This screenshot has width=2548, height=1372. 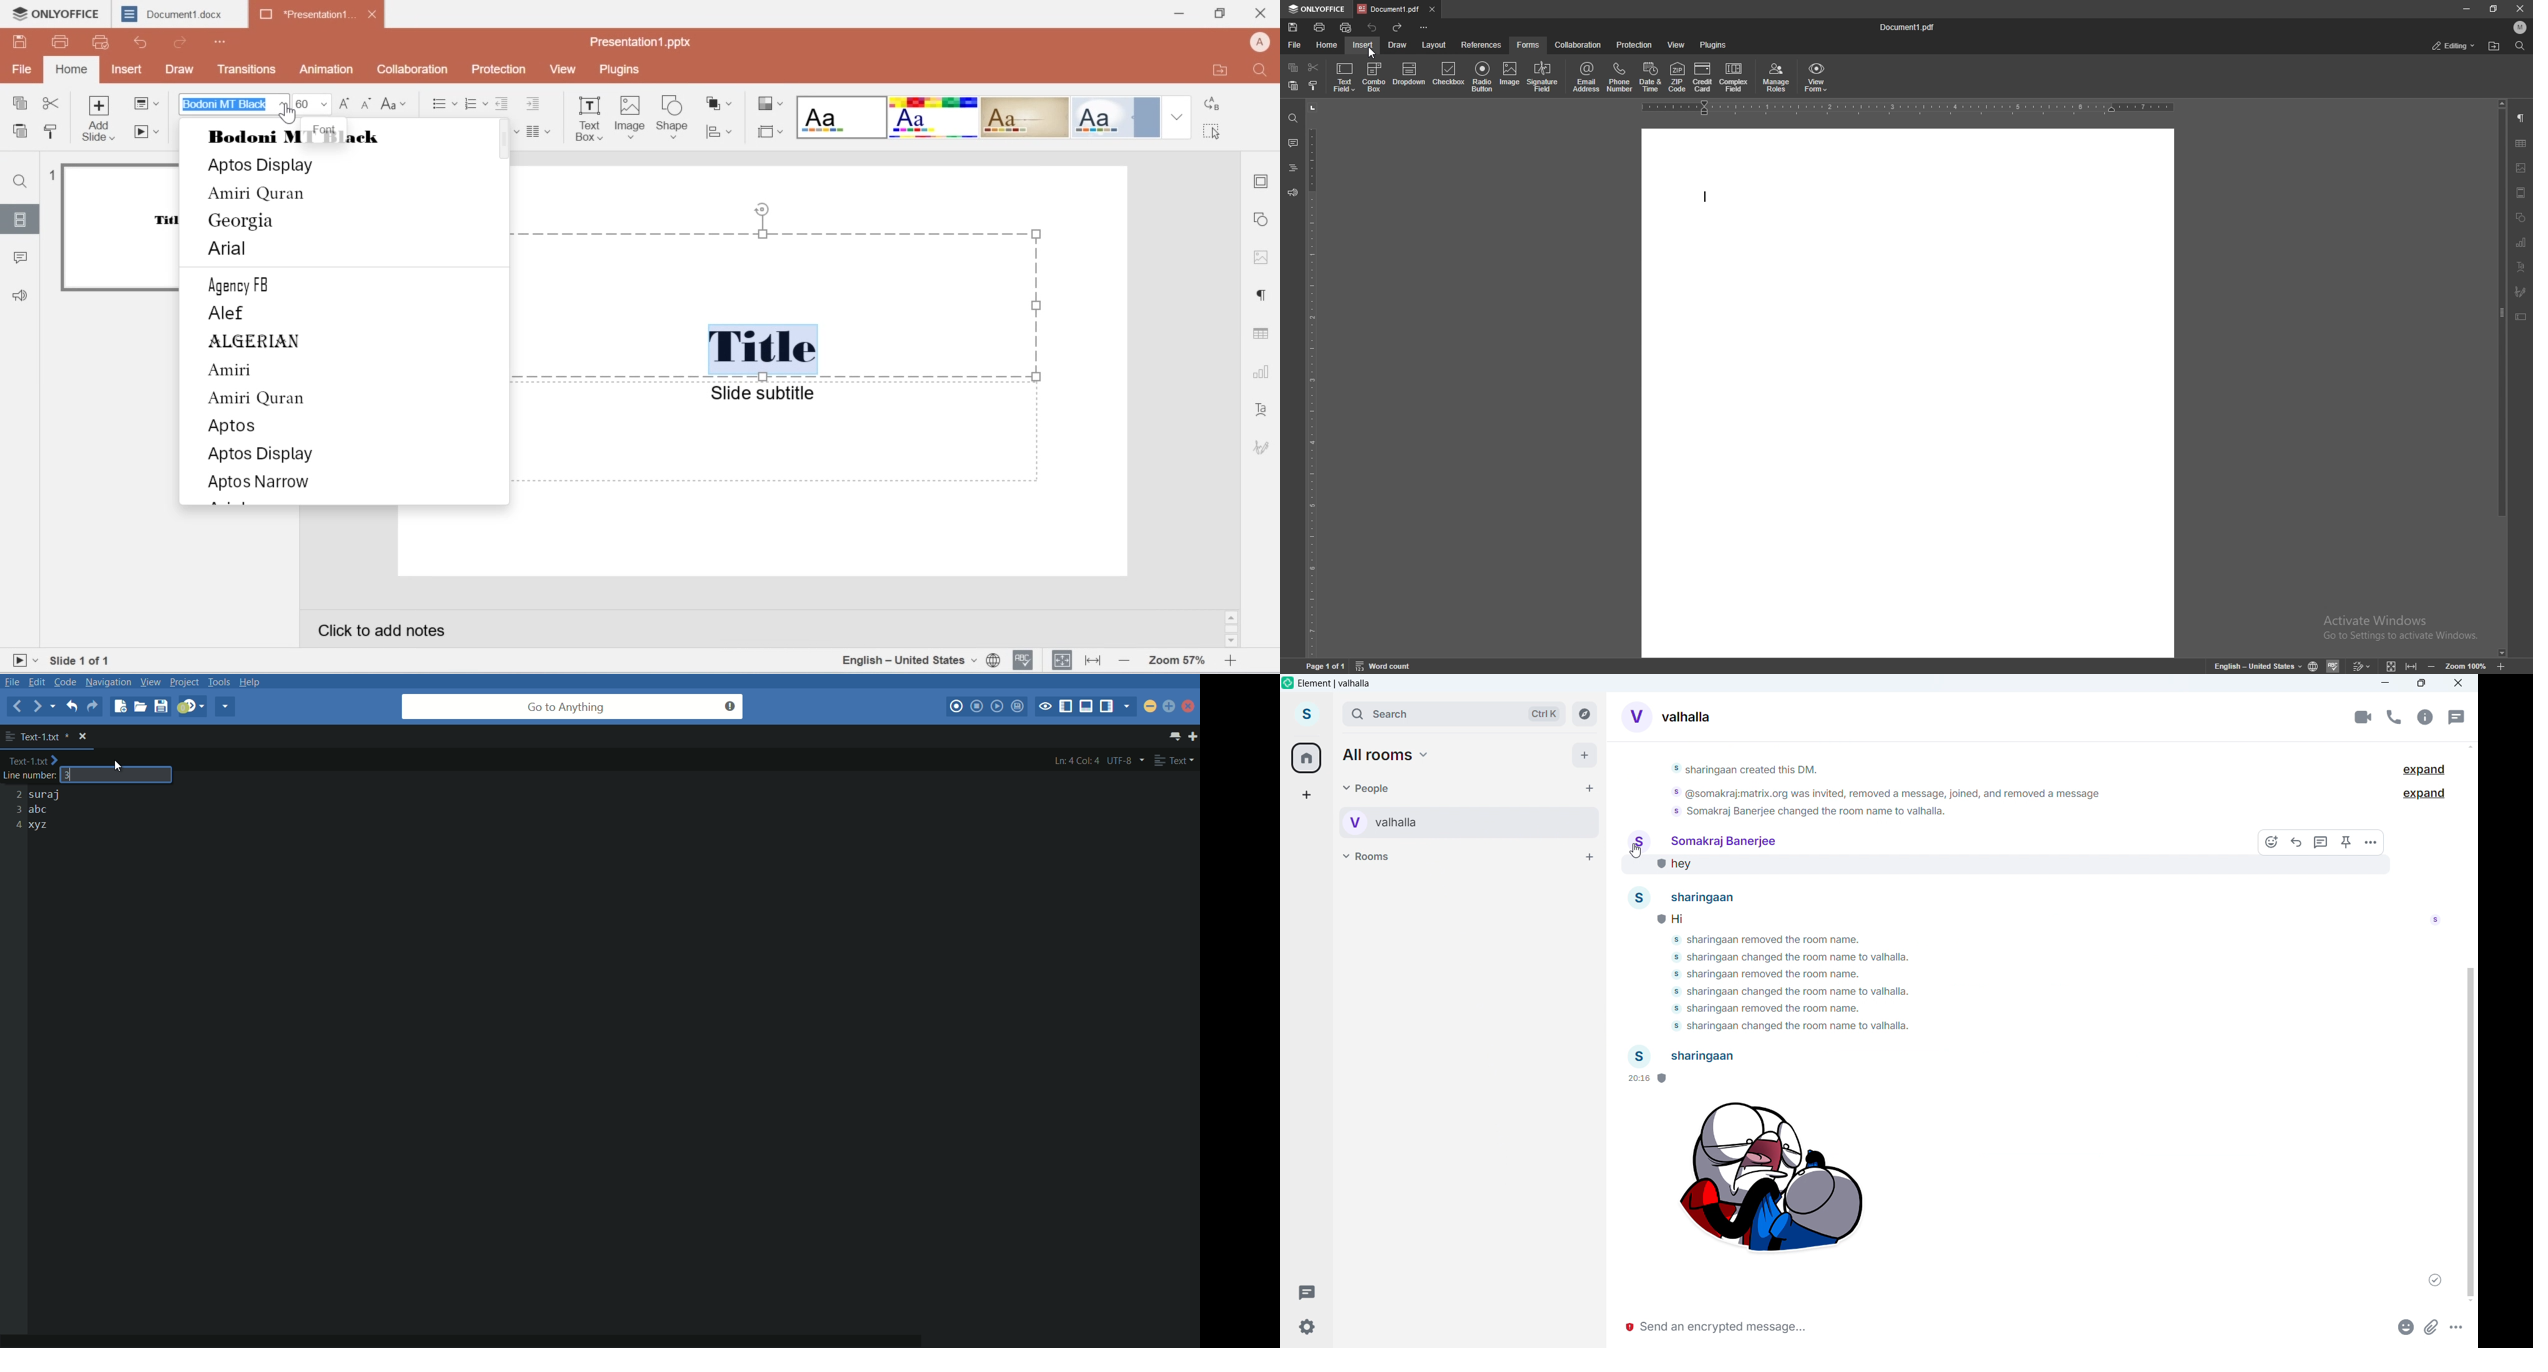 I want to click on Agency FB, so click(x=250, y=286).